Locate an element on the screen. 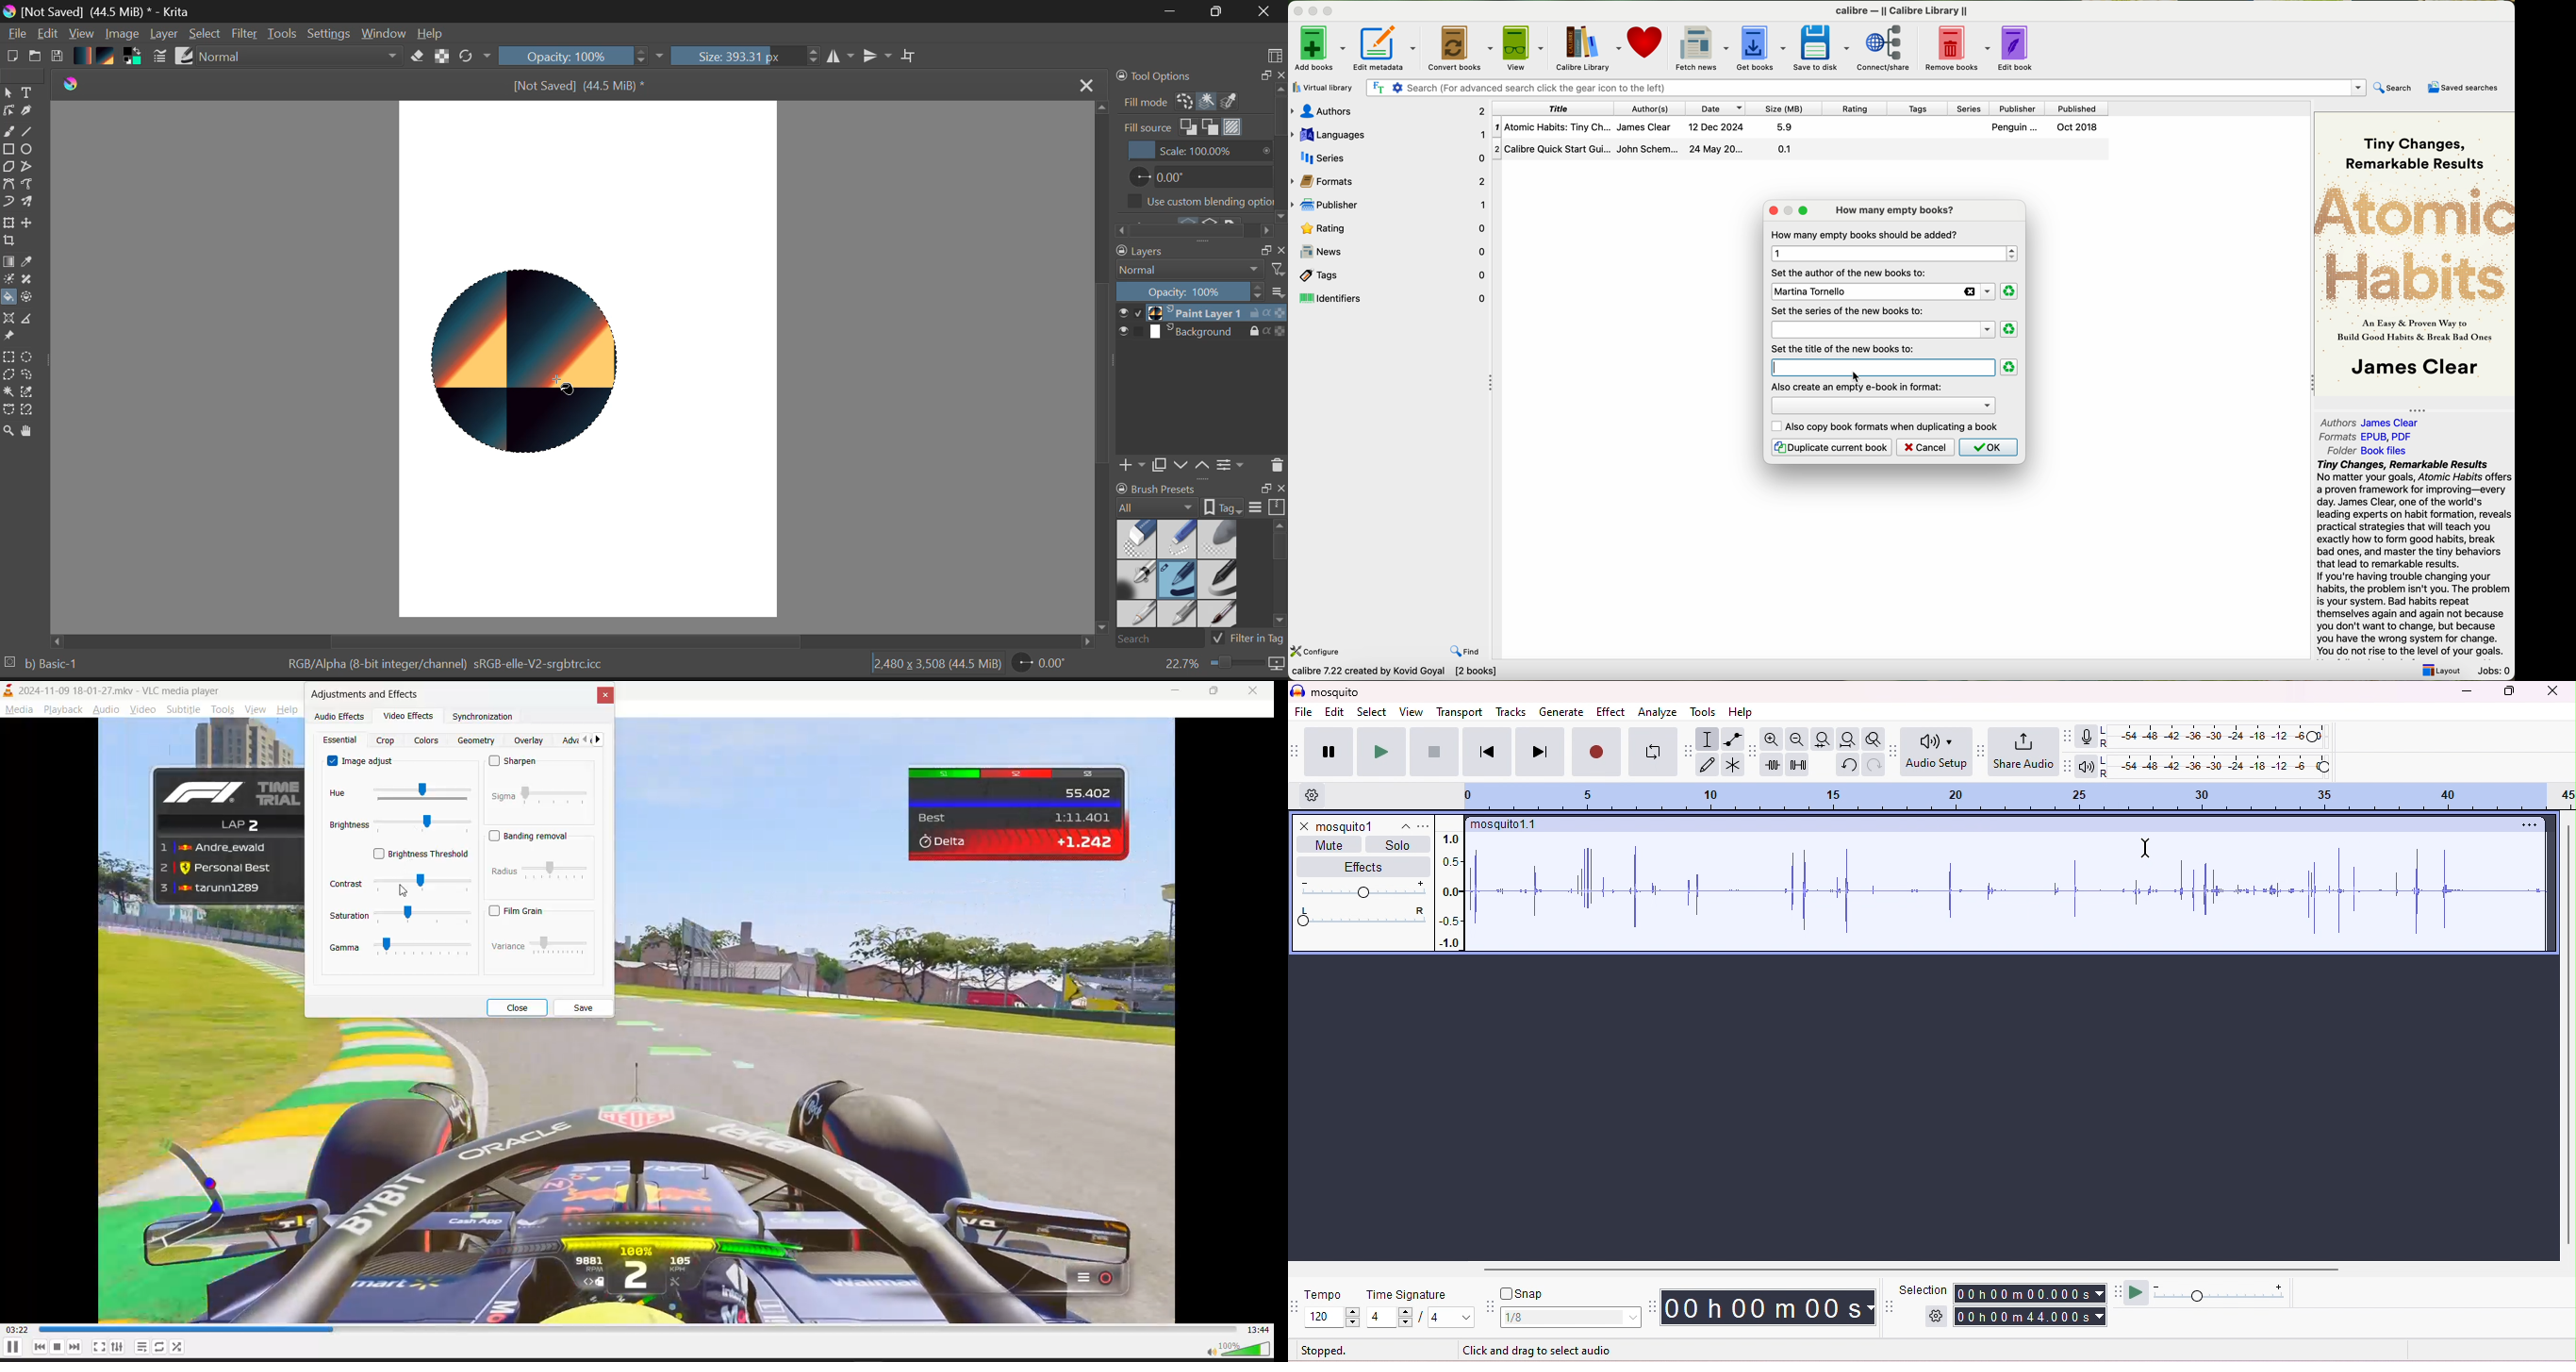 Image resolution: width=2576 pixels, height=1372 pixels. Polyline is located at coordinates (30, 169).